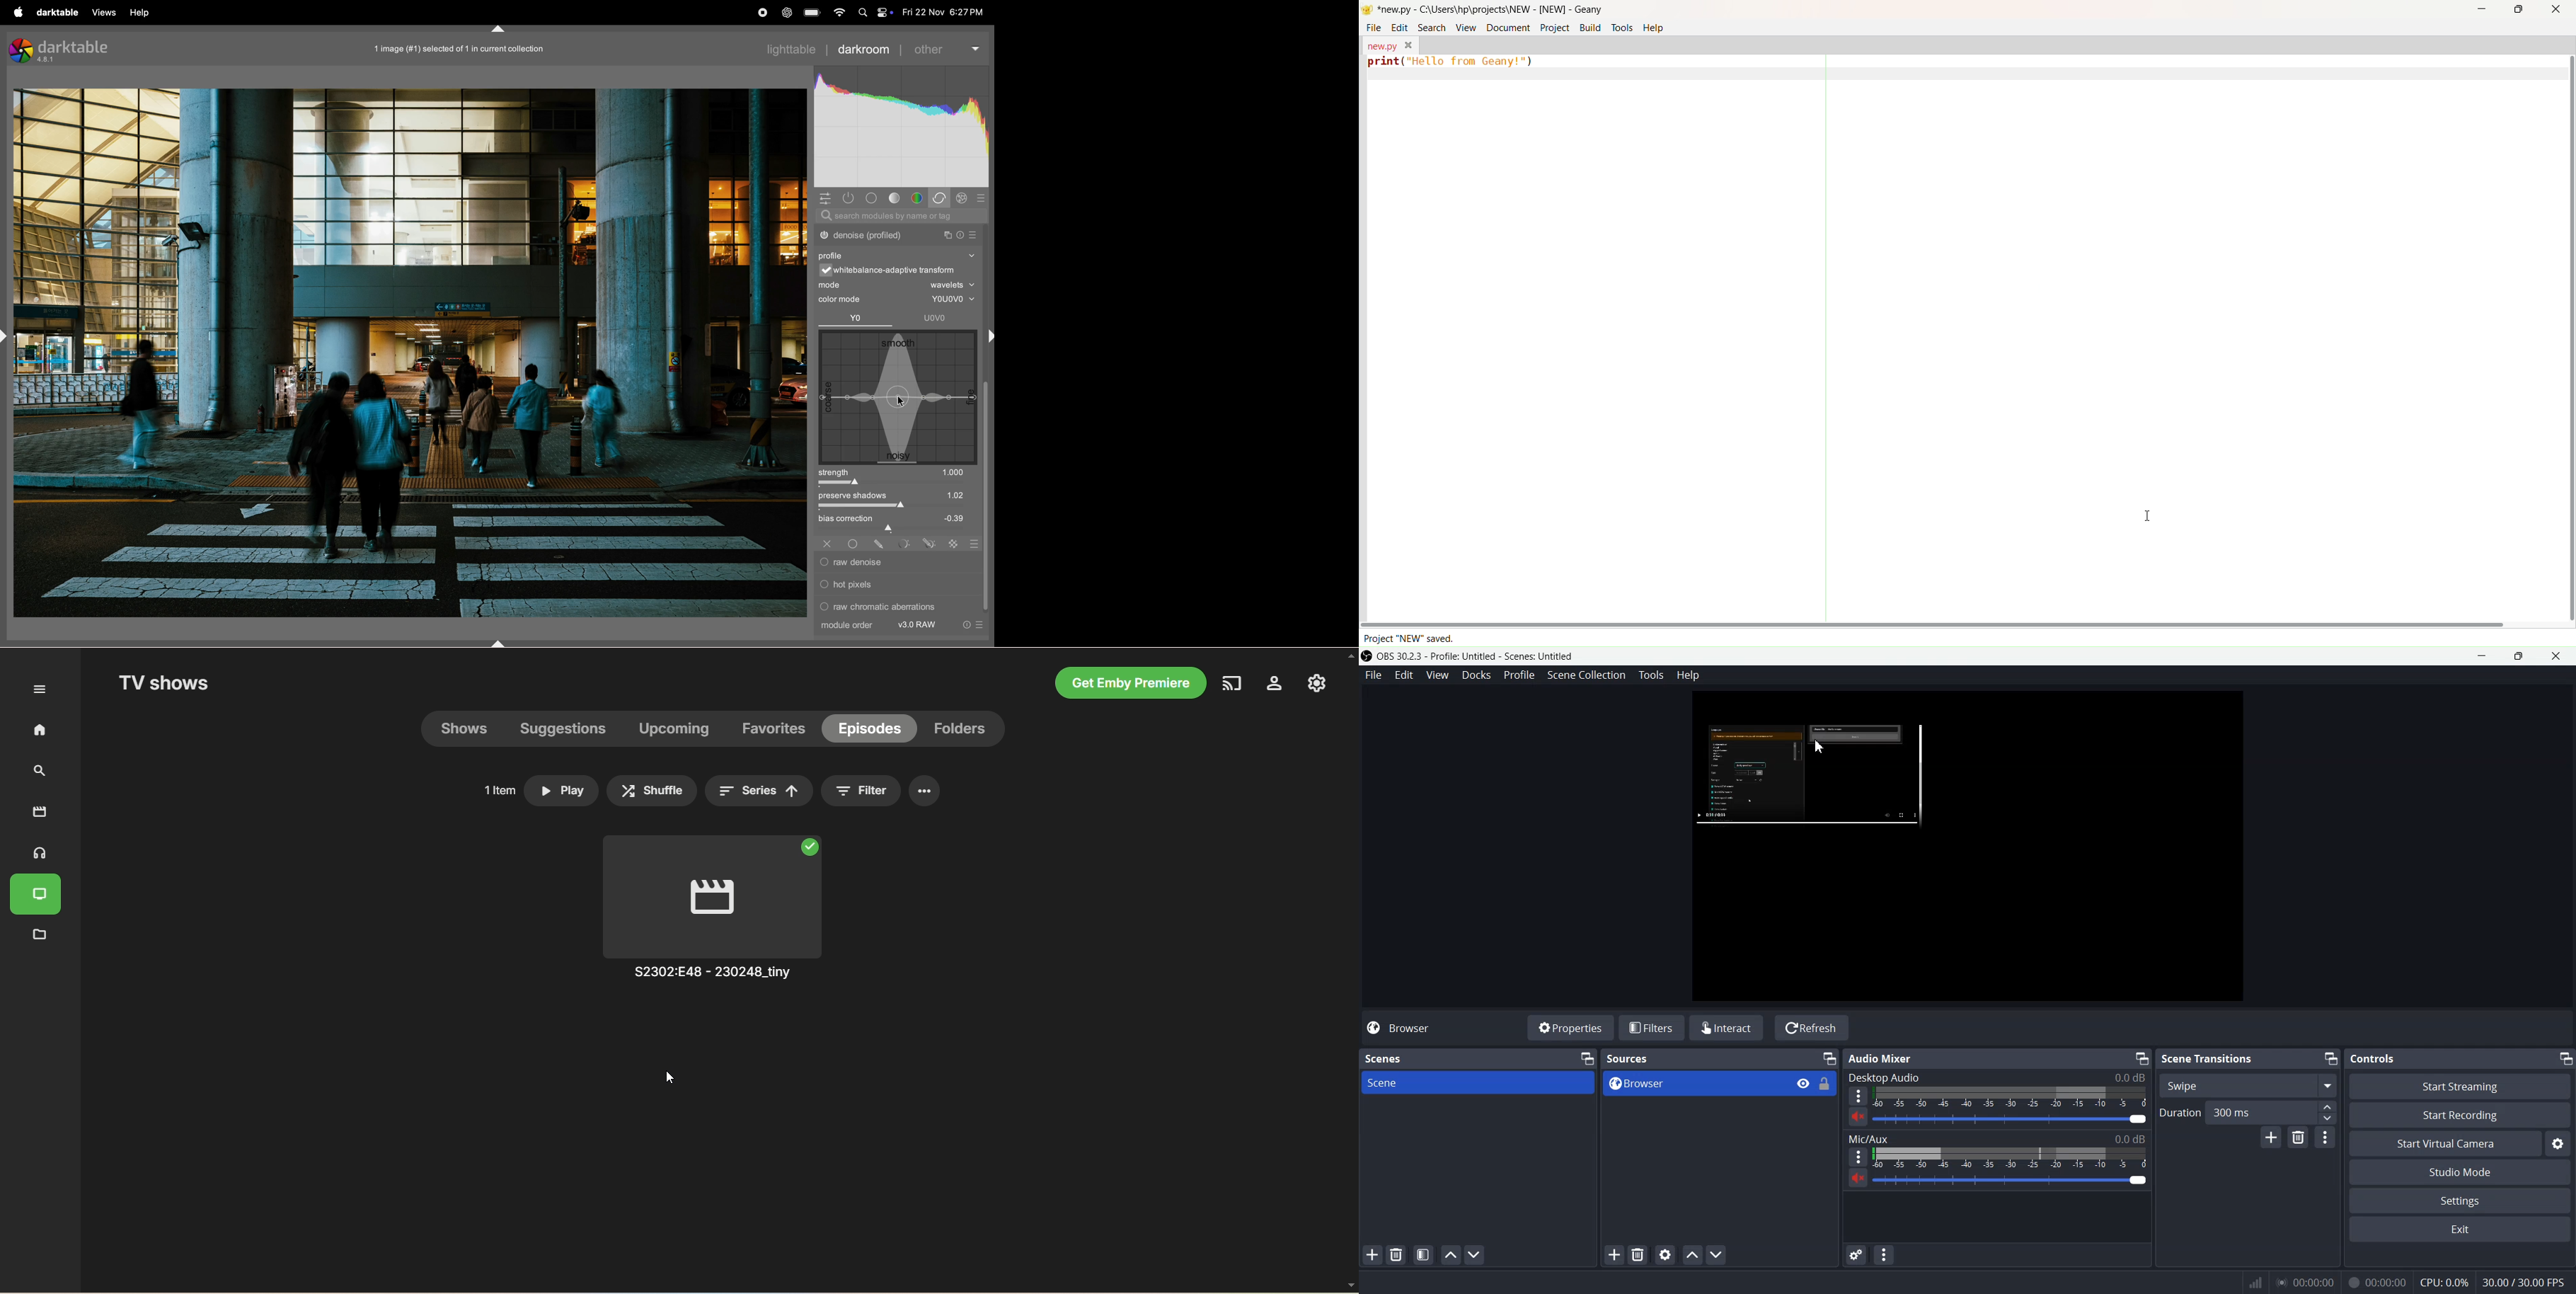 Image resolution: width=2576 pixels, height=1316 pixels. Describe the element at coordinates (1651, 674) in the screenshot. I see `Tools` at that location.